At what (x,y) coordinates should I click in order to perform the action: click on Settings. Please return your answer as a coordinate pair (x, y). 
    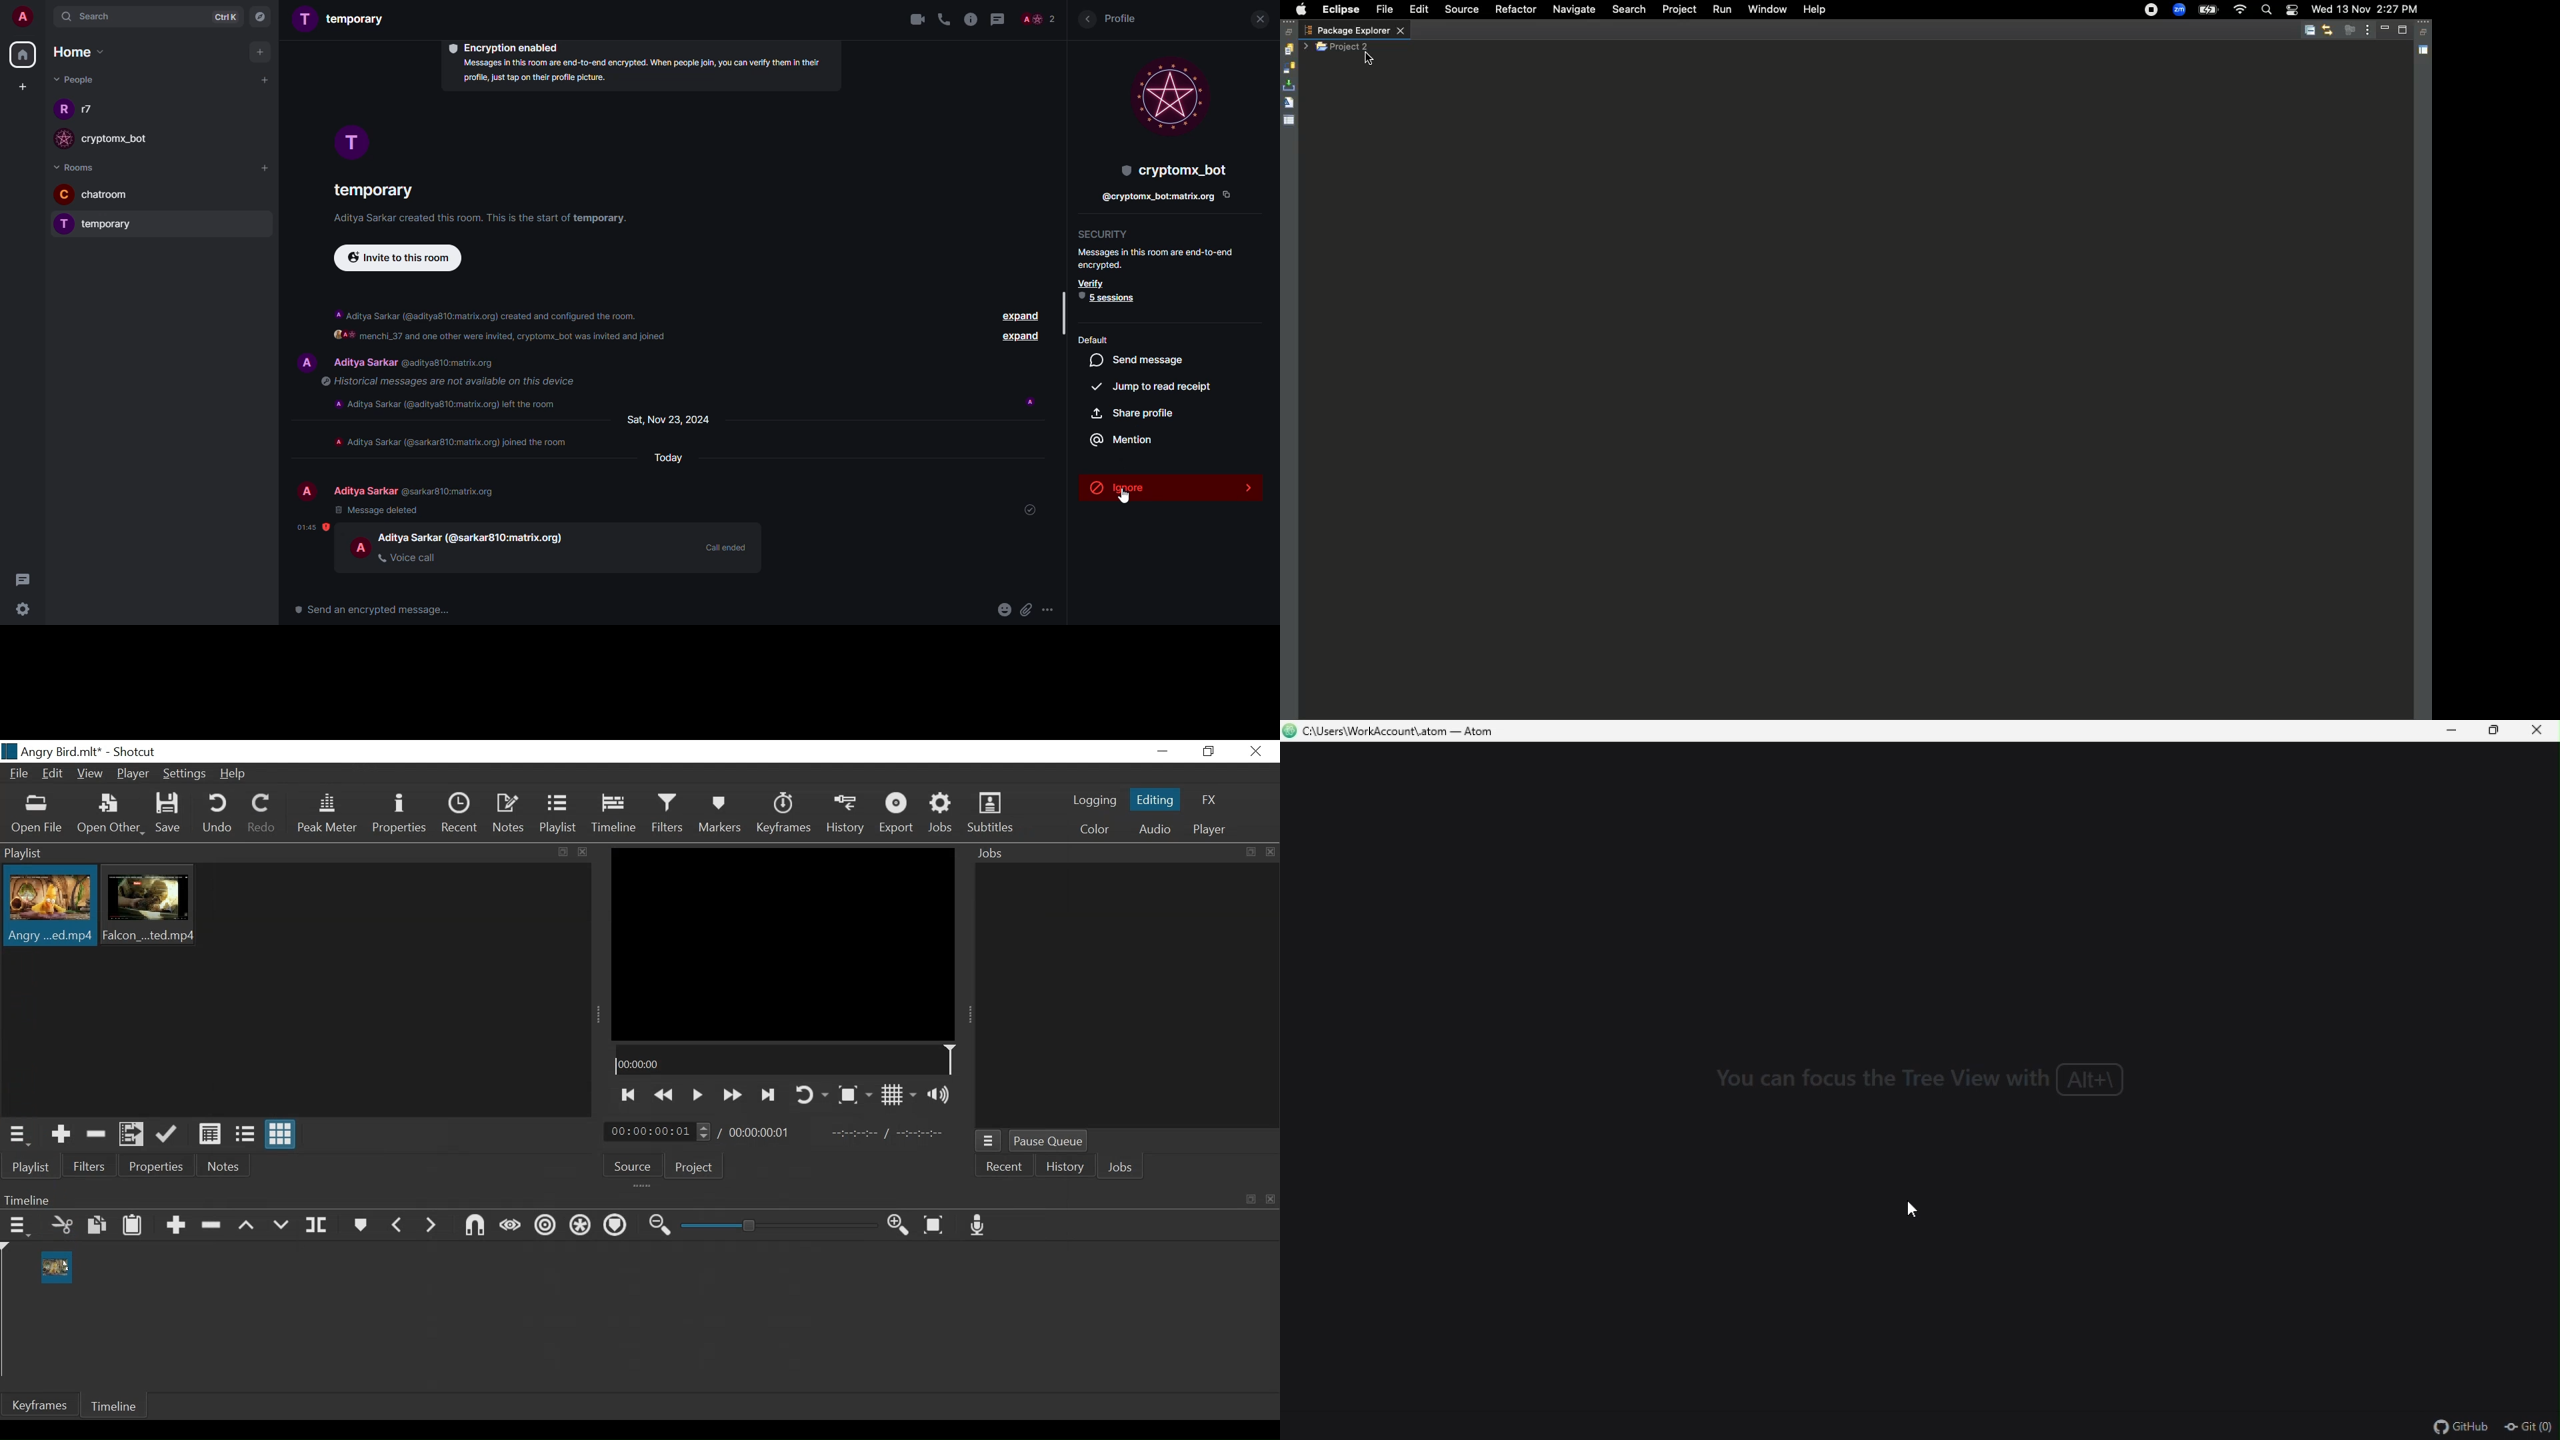
    Looking at the image, I should click on (185, 774).